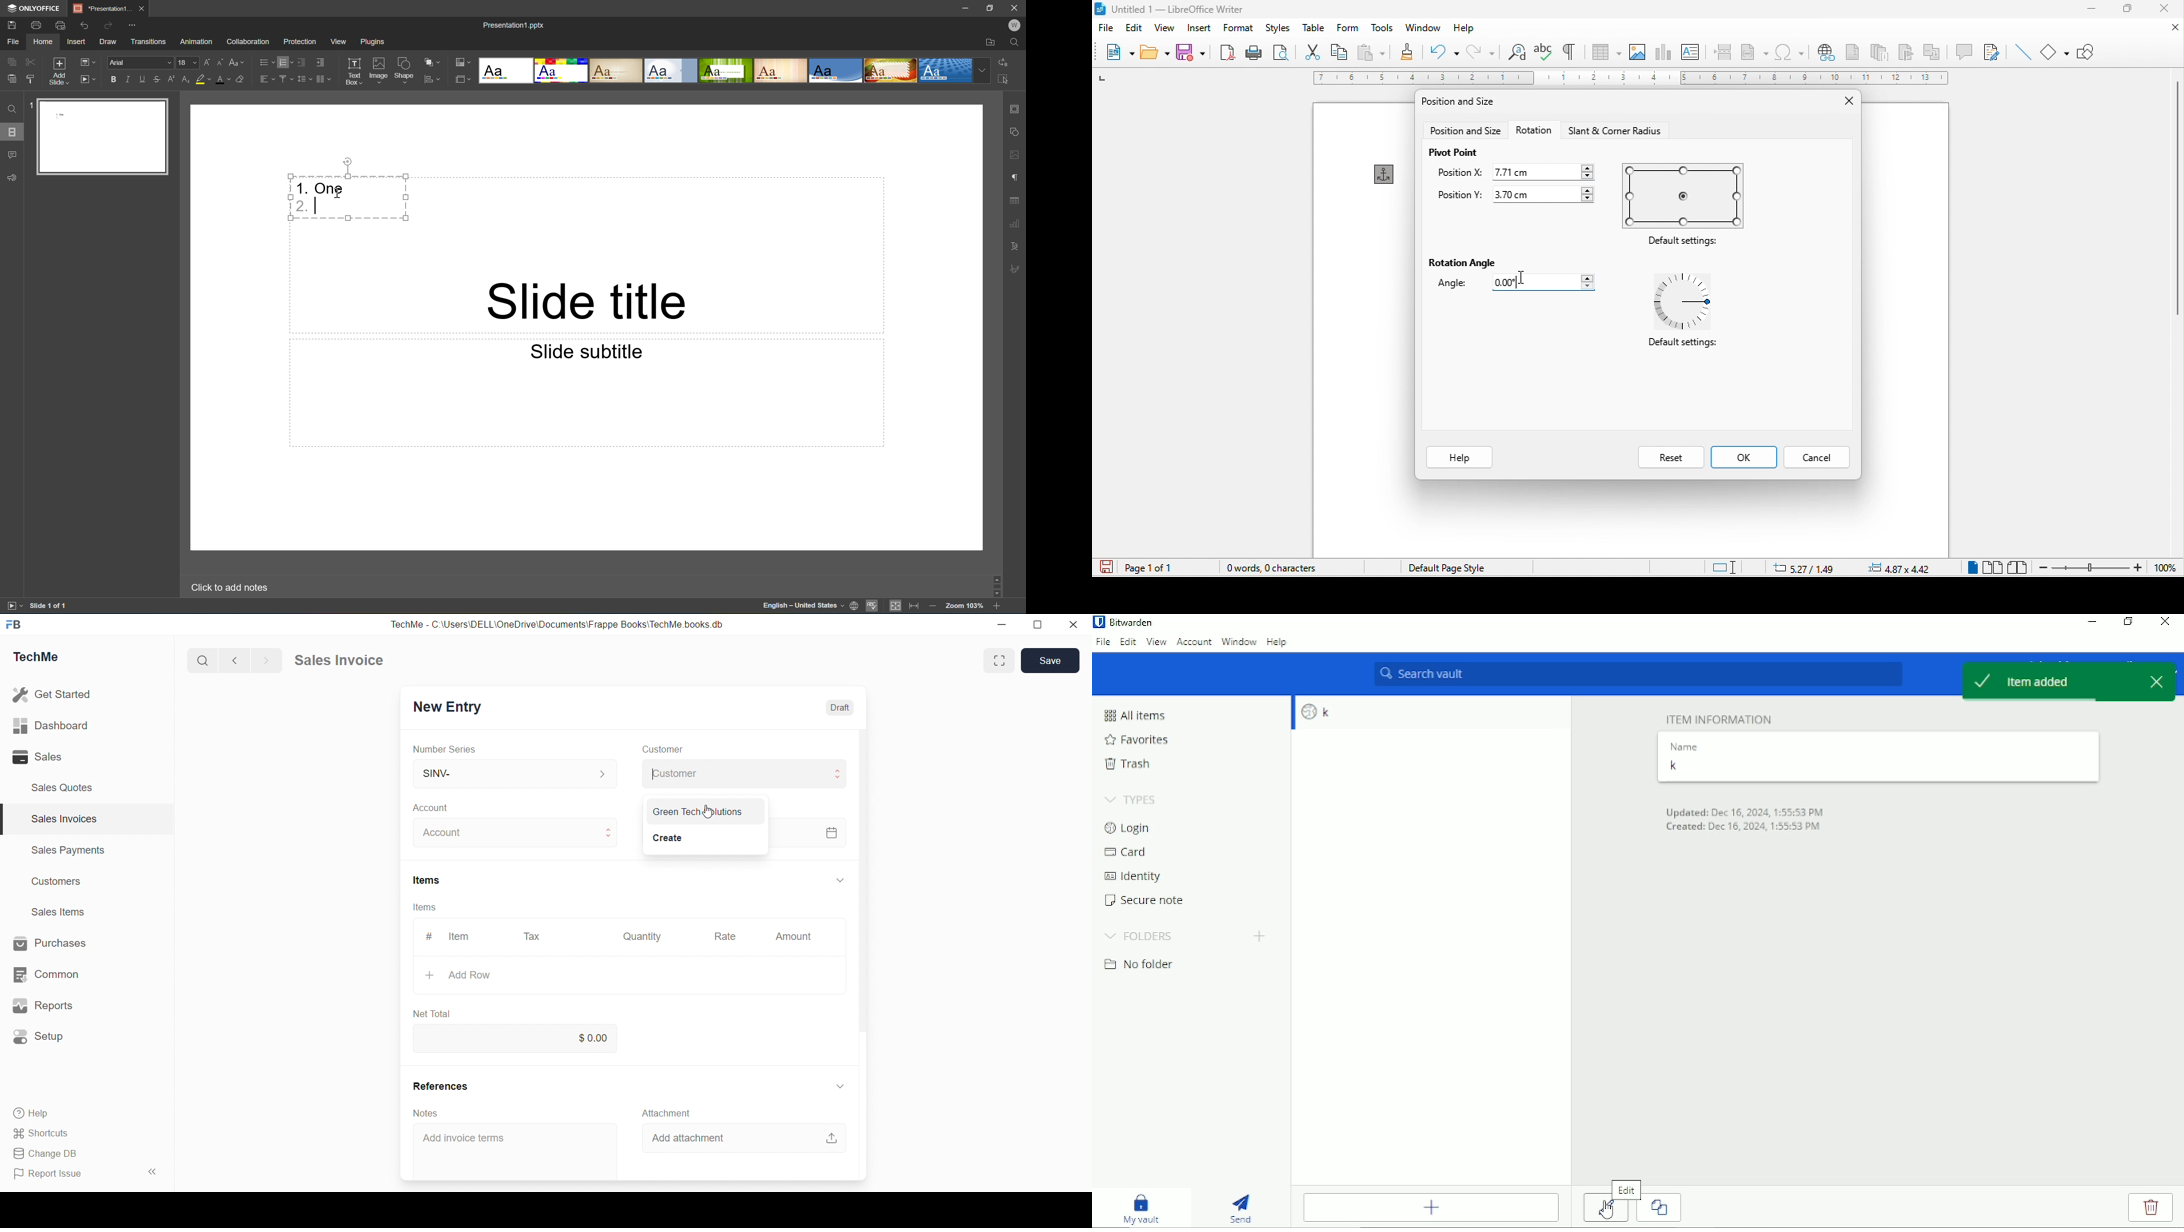 This screenshot has width=2184, height=1232. Describe the element at coordinates (872, 606) in the screenshot. I see `Spell checking` at that location.